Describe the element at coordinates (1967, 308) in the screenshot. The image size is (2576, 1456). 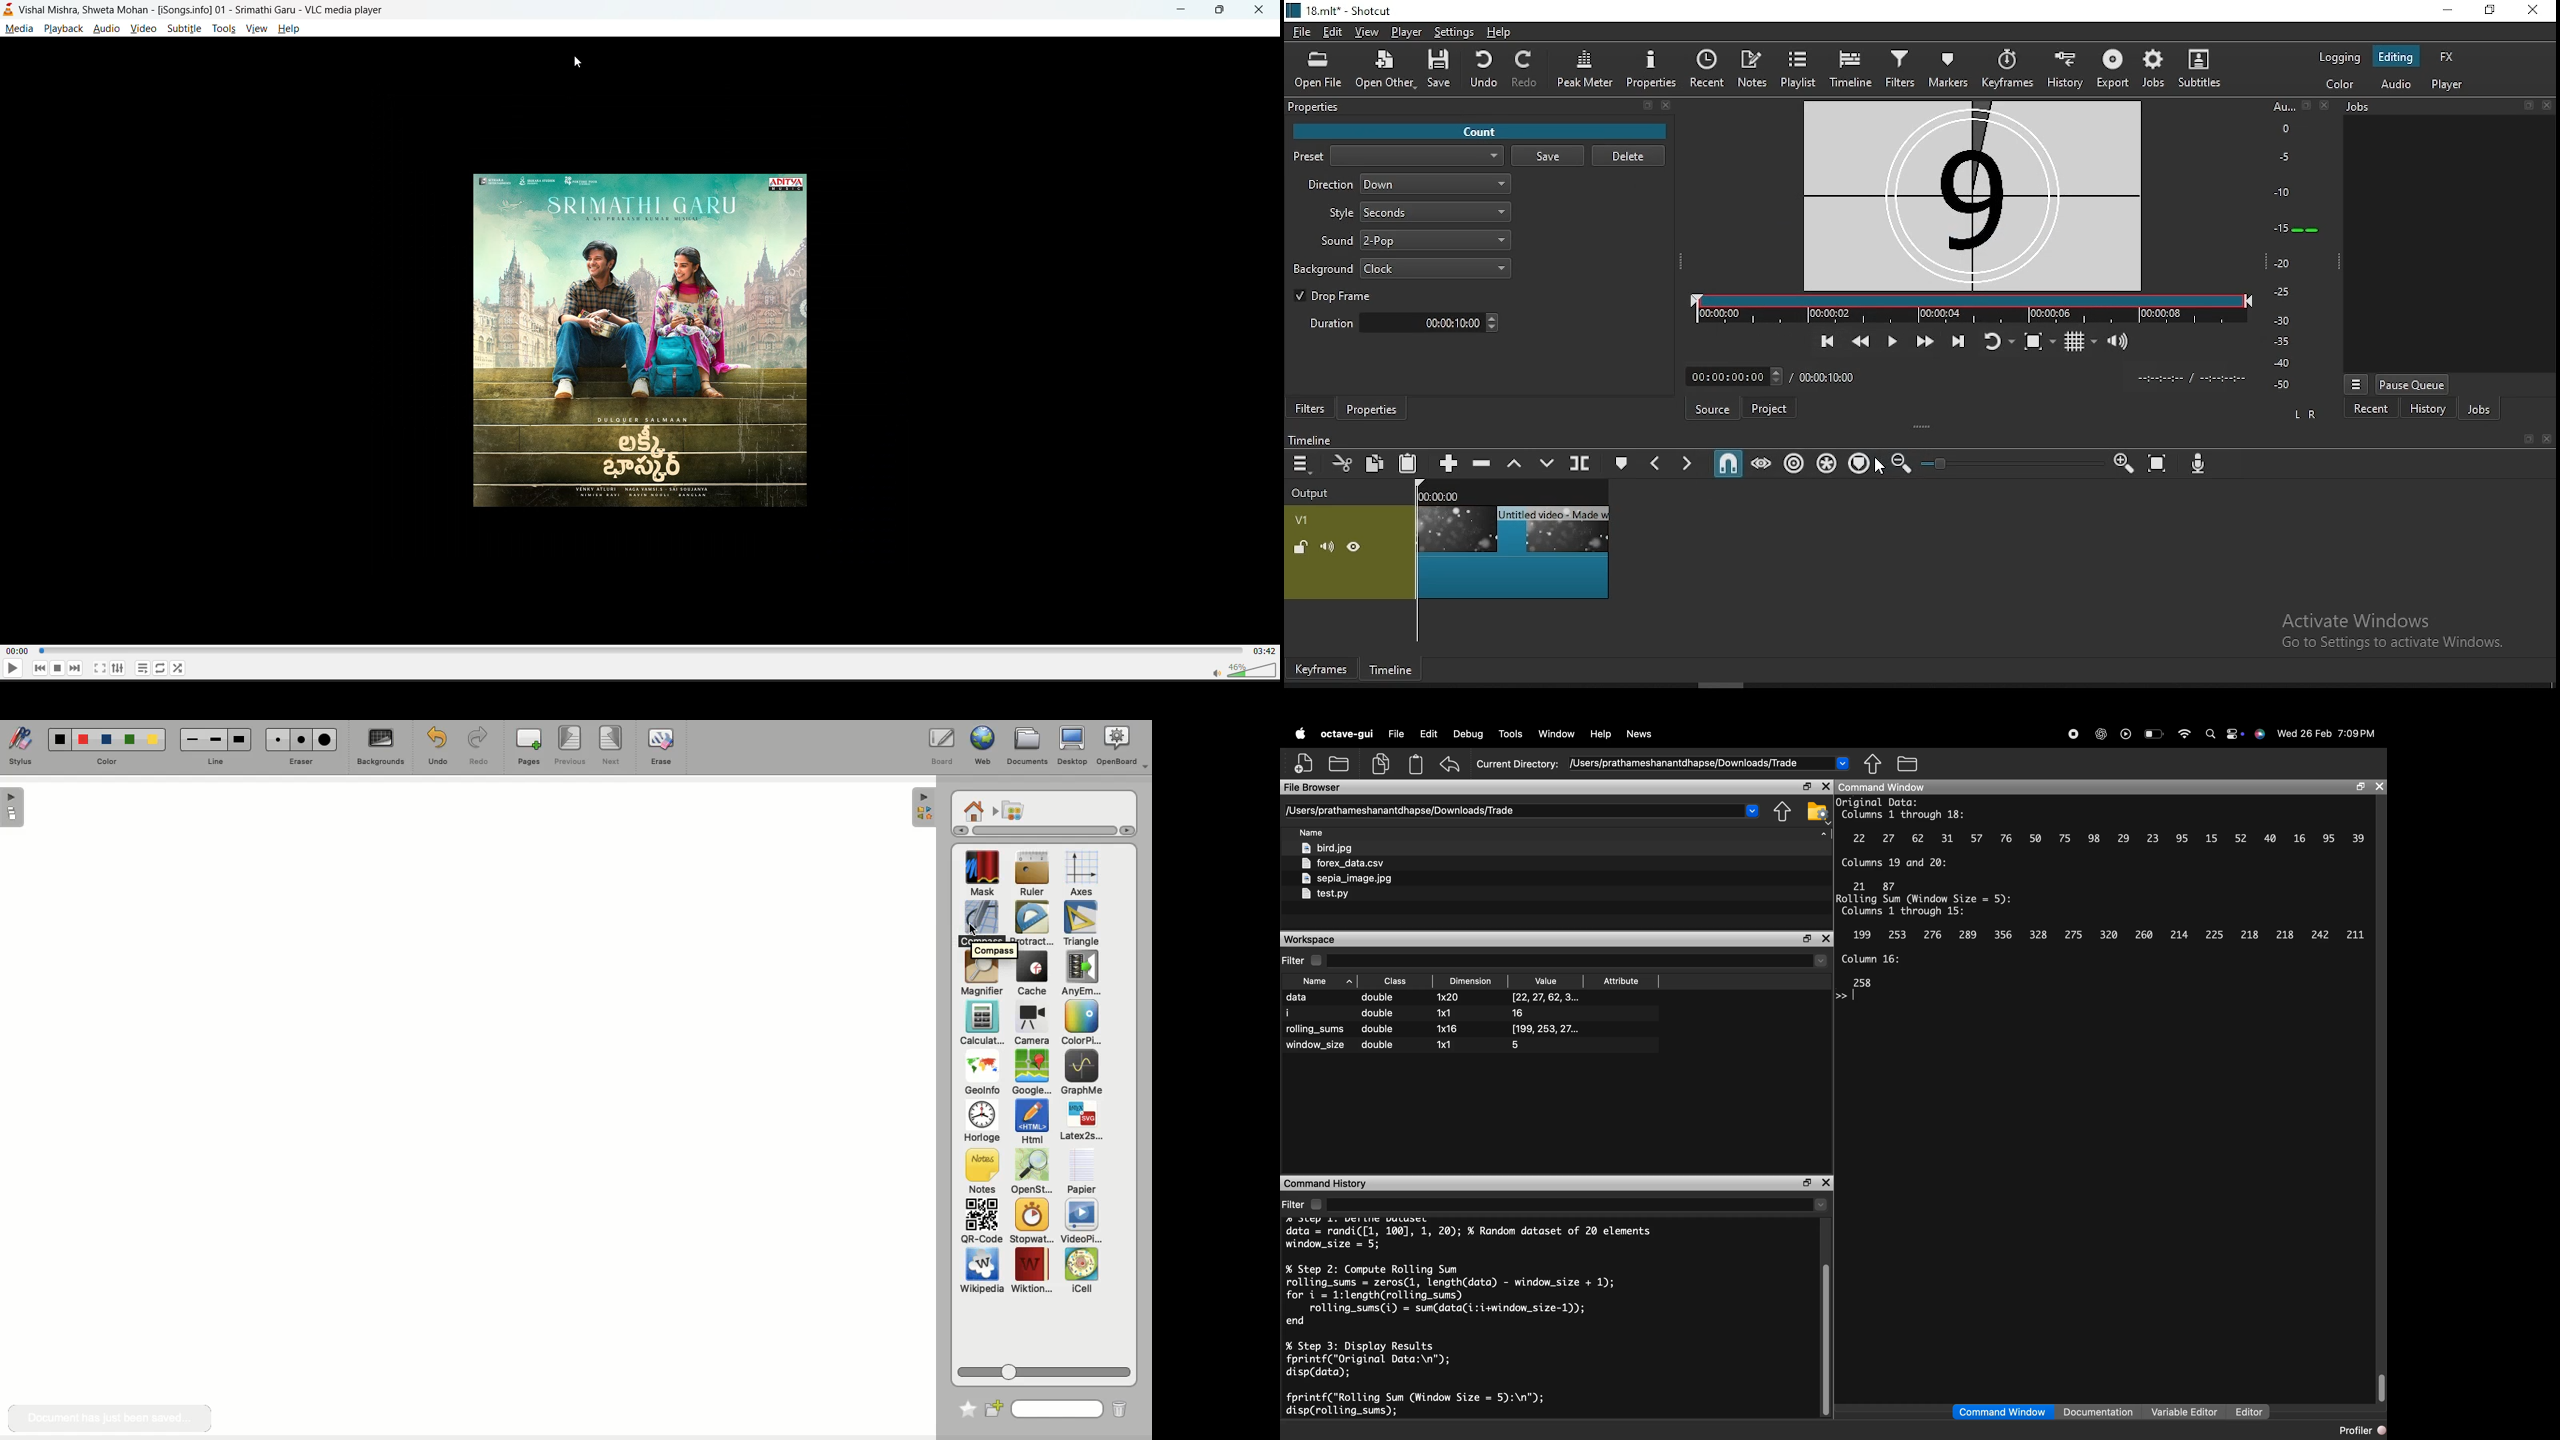
I see `video progress bar` at that location.